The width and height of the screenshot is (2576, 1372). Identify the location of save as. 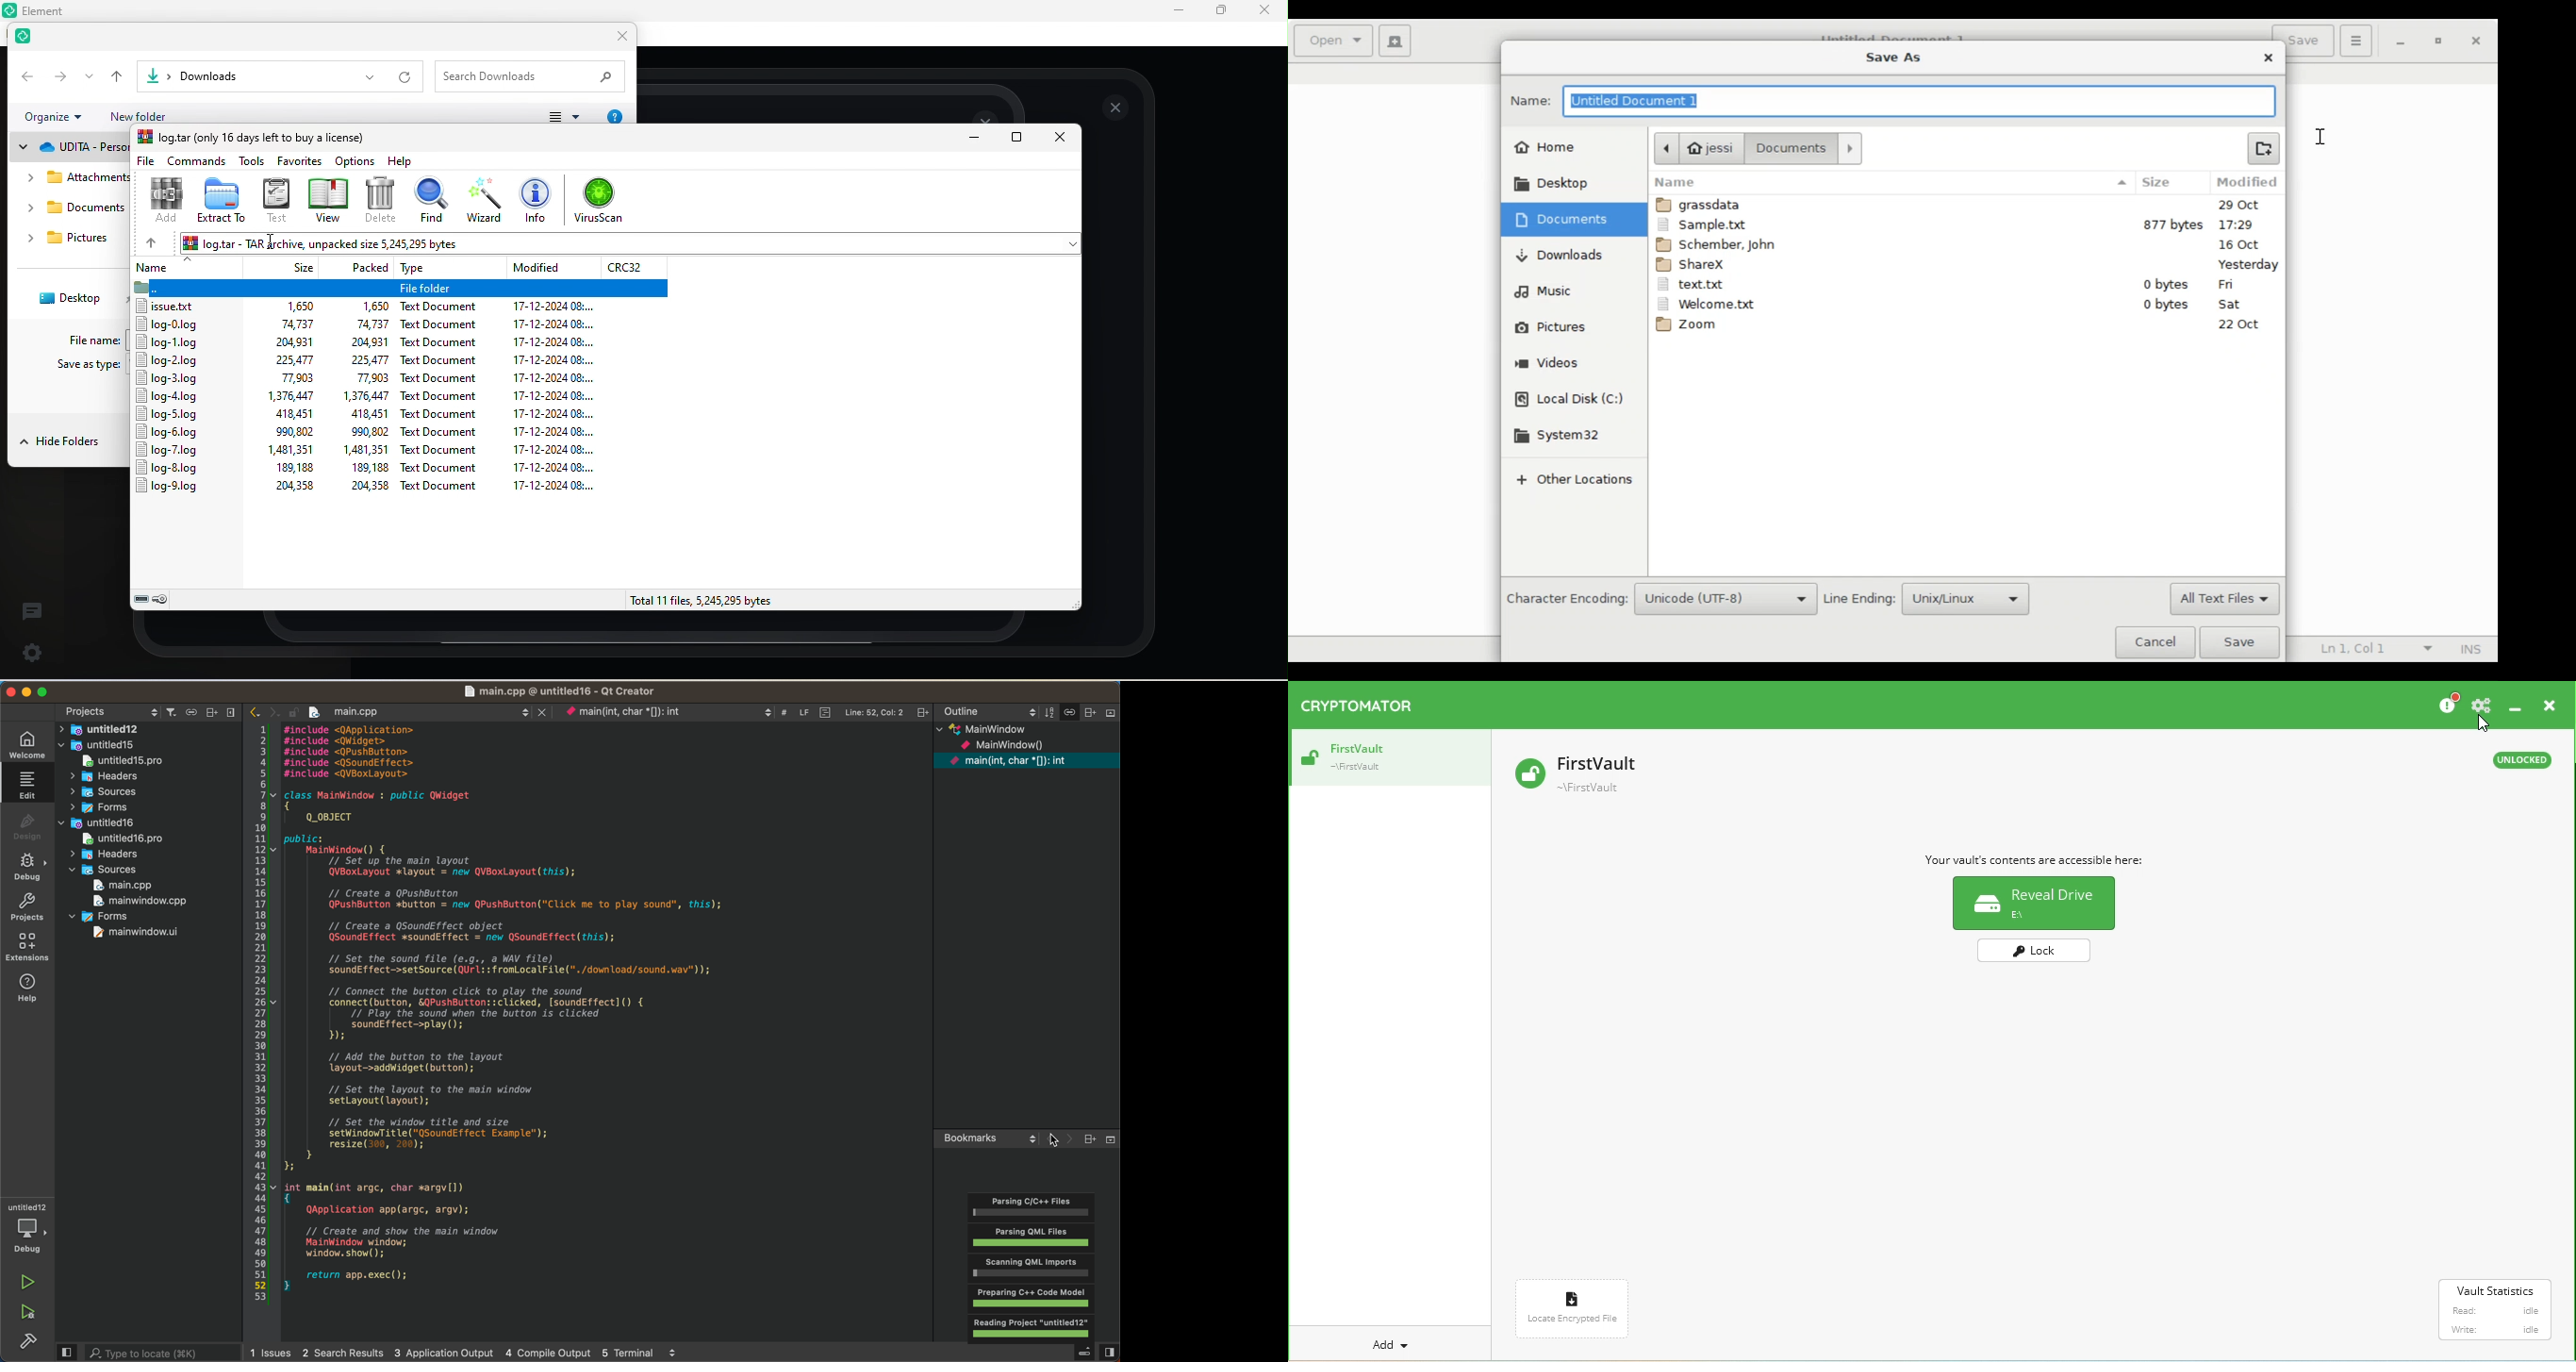
(87, 365).